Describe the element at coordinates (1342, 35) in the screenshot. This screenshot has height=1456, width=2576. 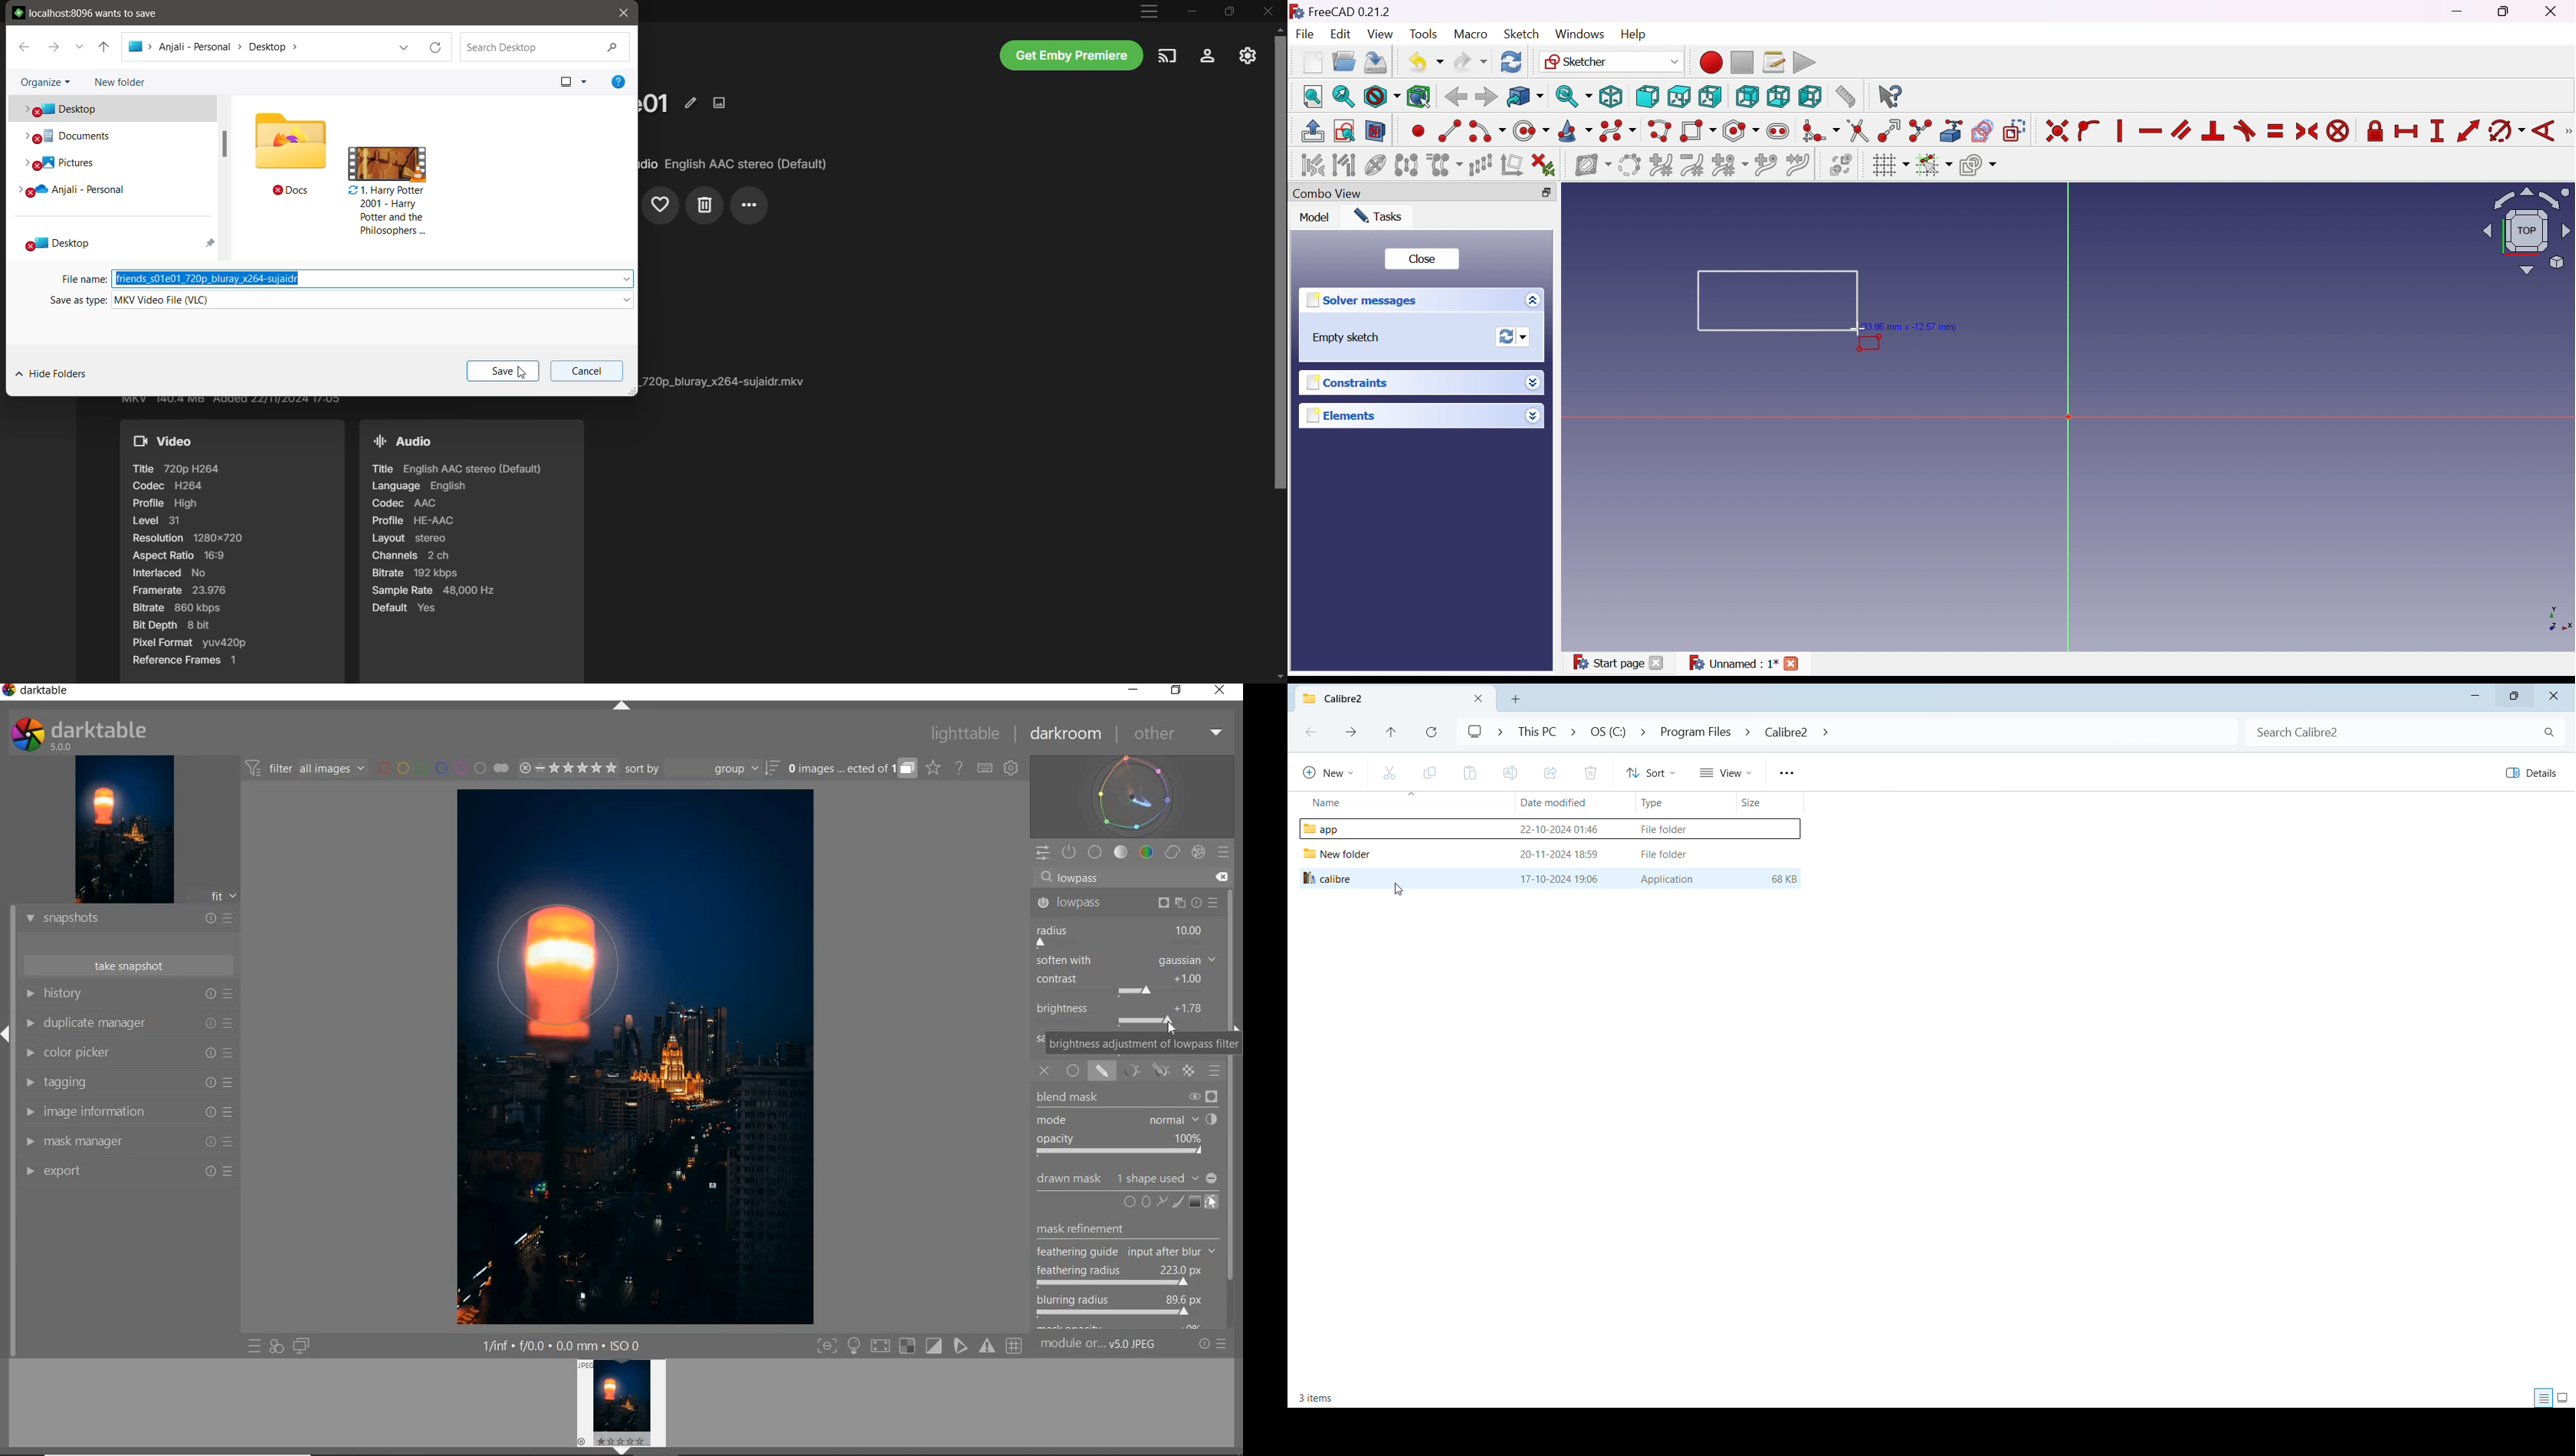
I see `Edit` at that location.